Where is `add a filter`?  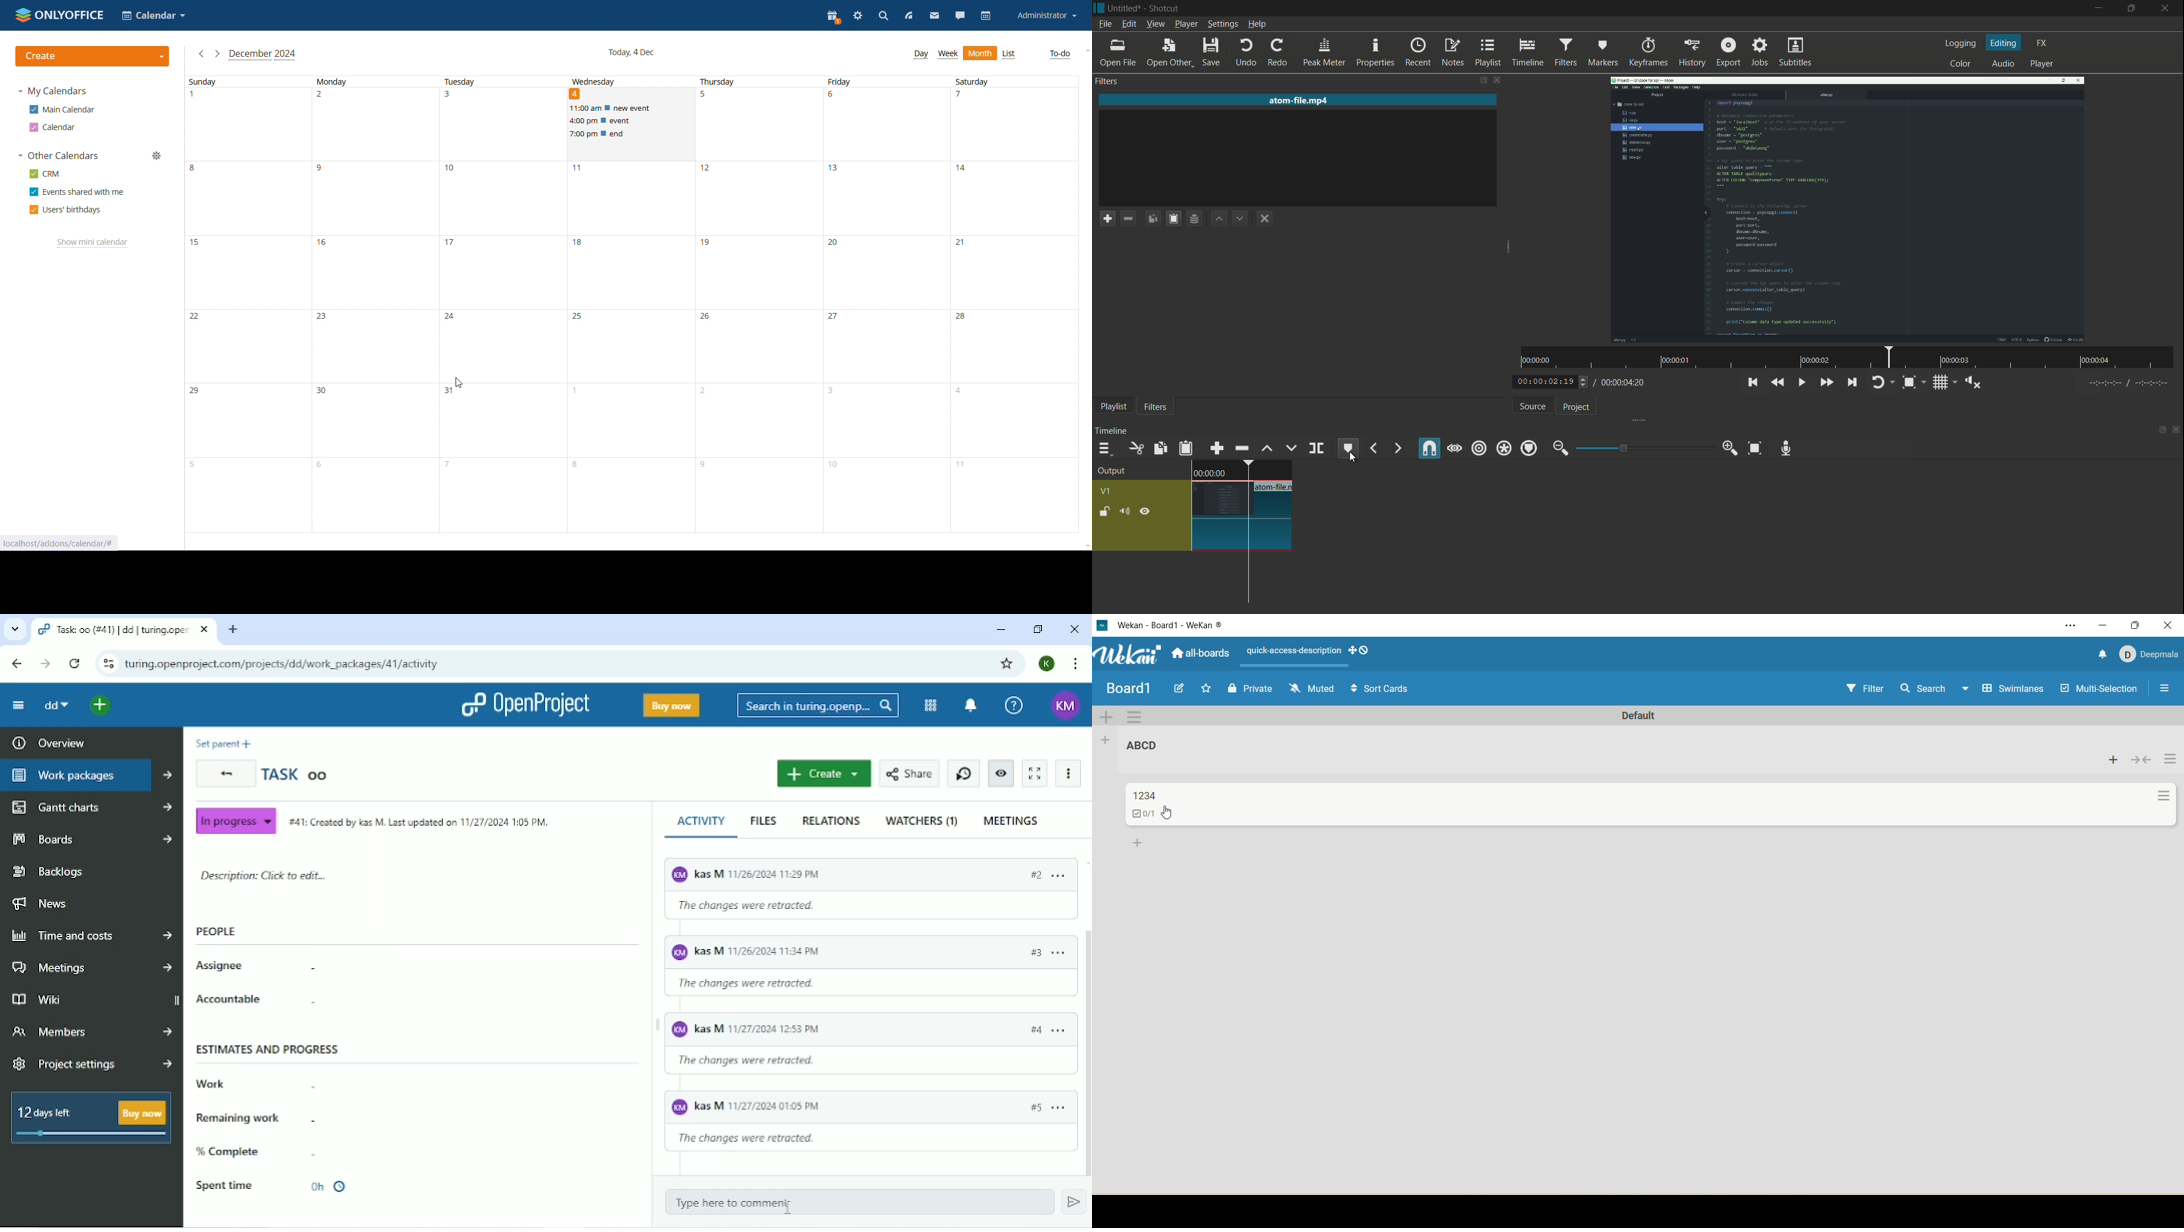
add a filter is located at coordinates (1107, 218).